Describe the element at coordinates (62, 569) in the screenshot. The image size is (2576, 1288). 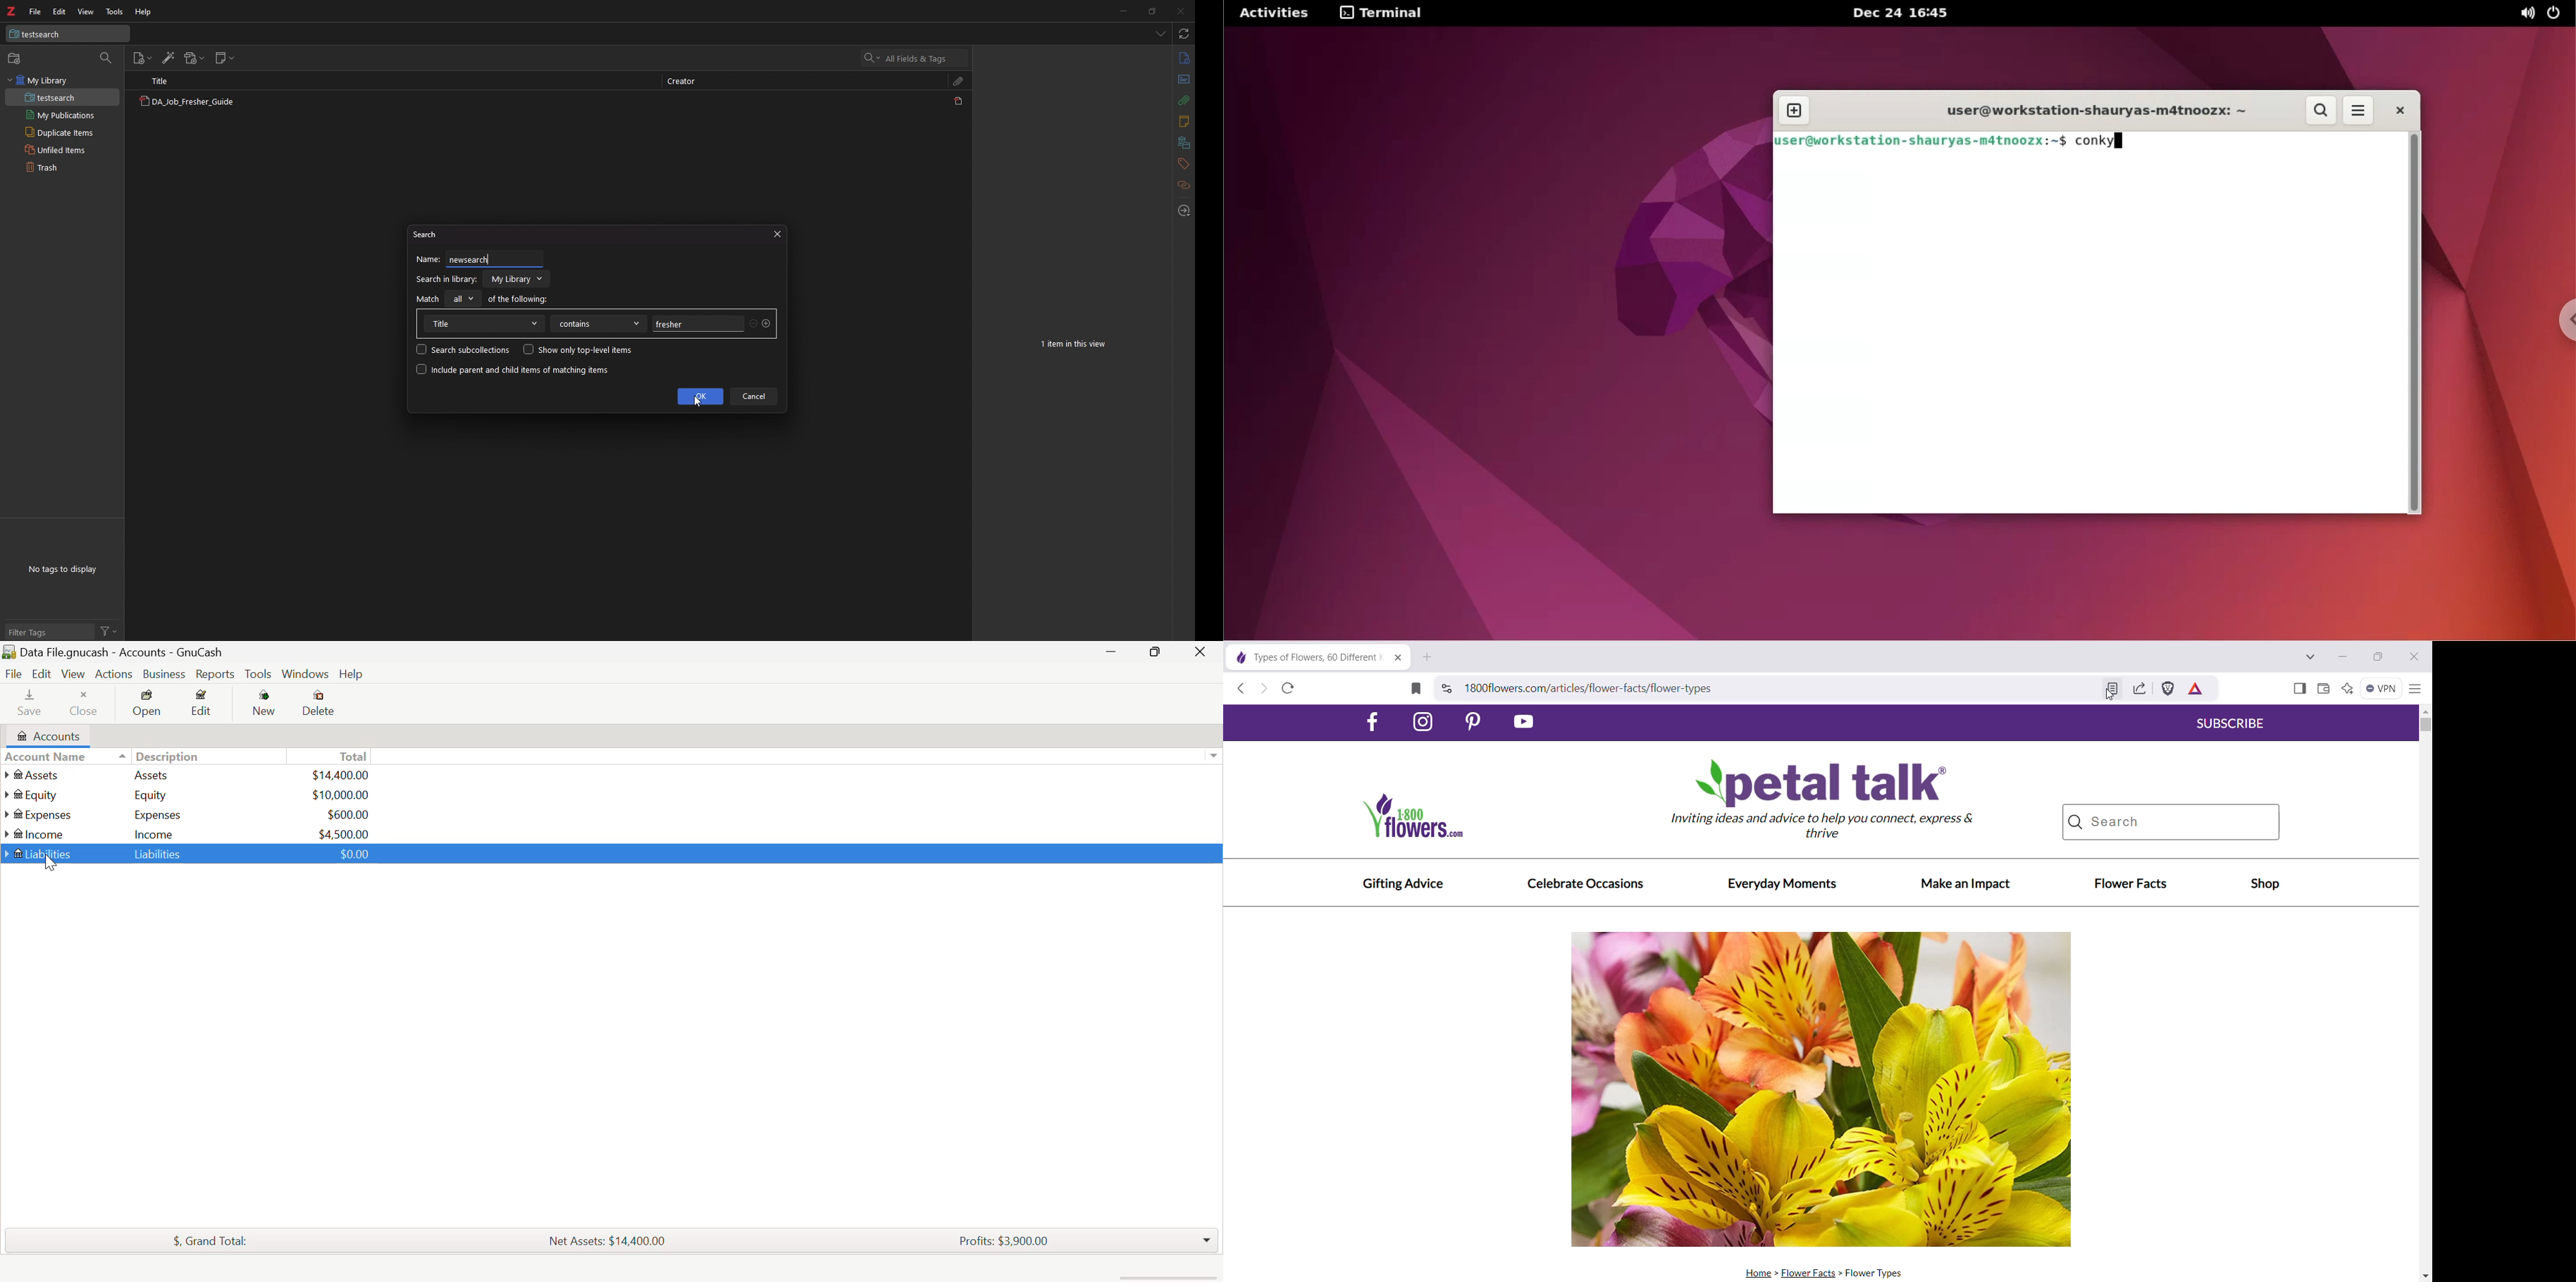
I see `No tags to display` at that location.